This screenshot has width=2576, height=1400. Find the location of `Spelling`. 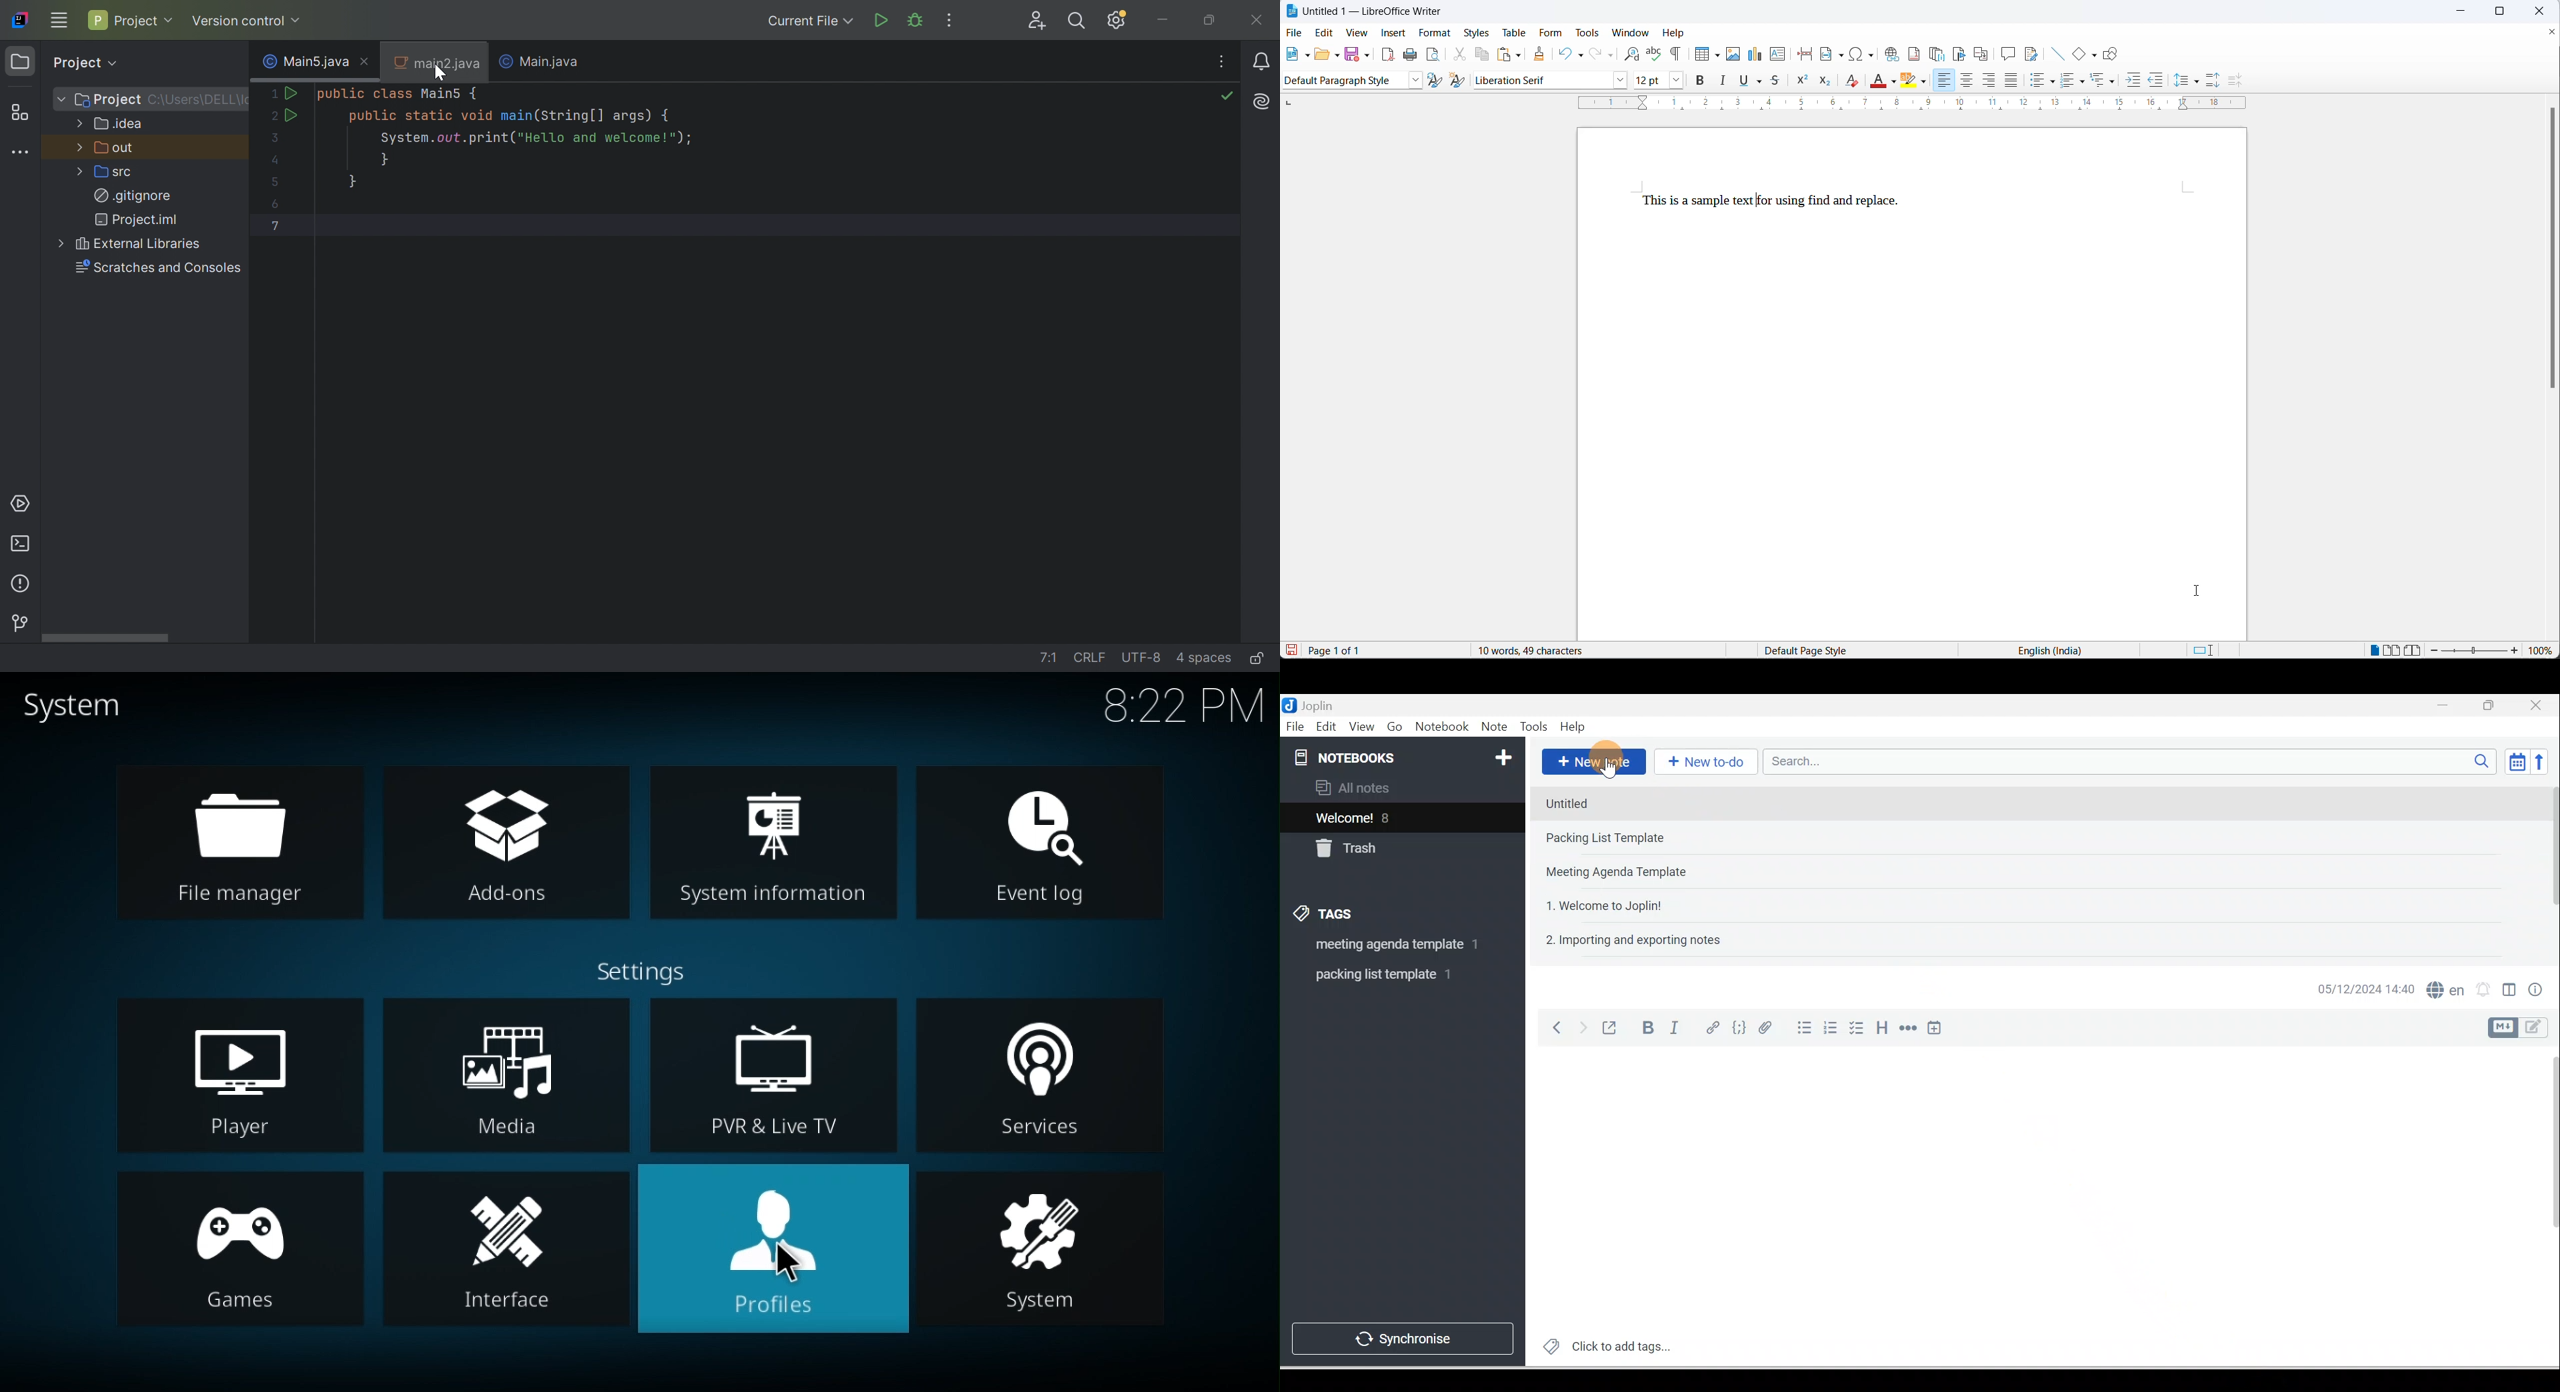

Spelling is located at coordinates (2443, 988).